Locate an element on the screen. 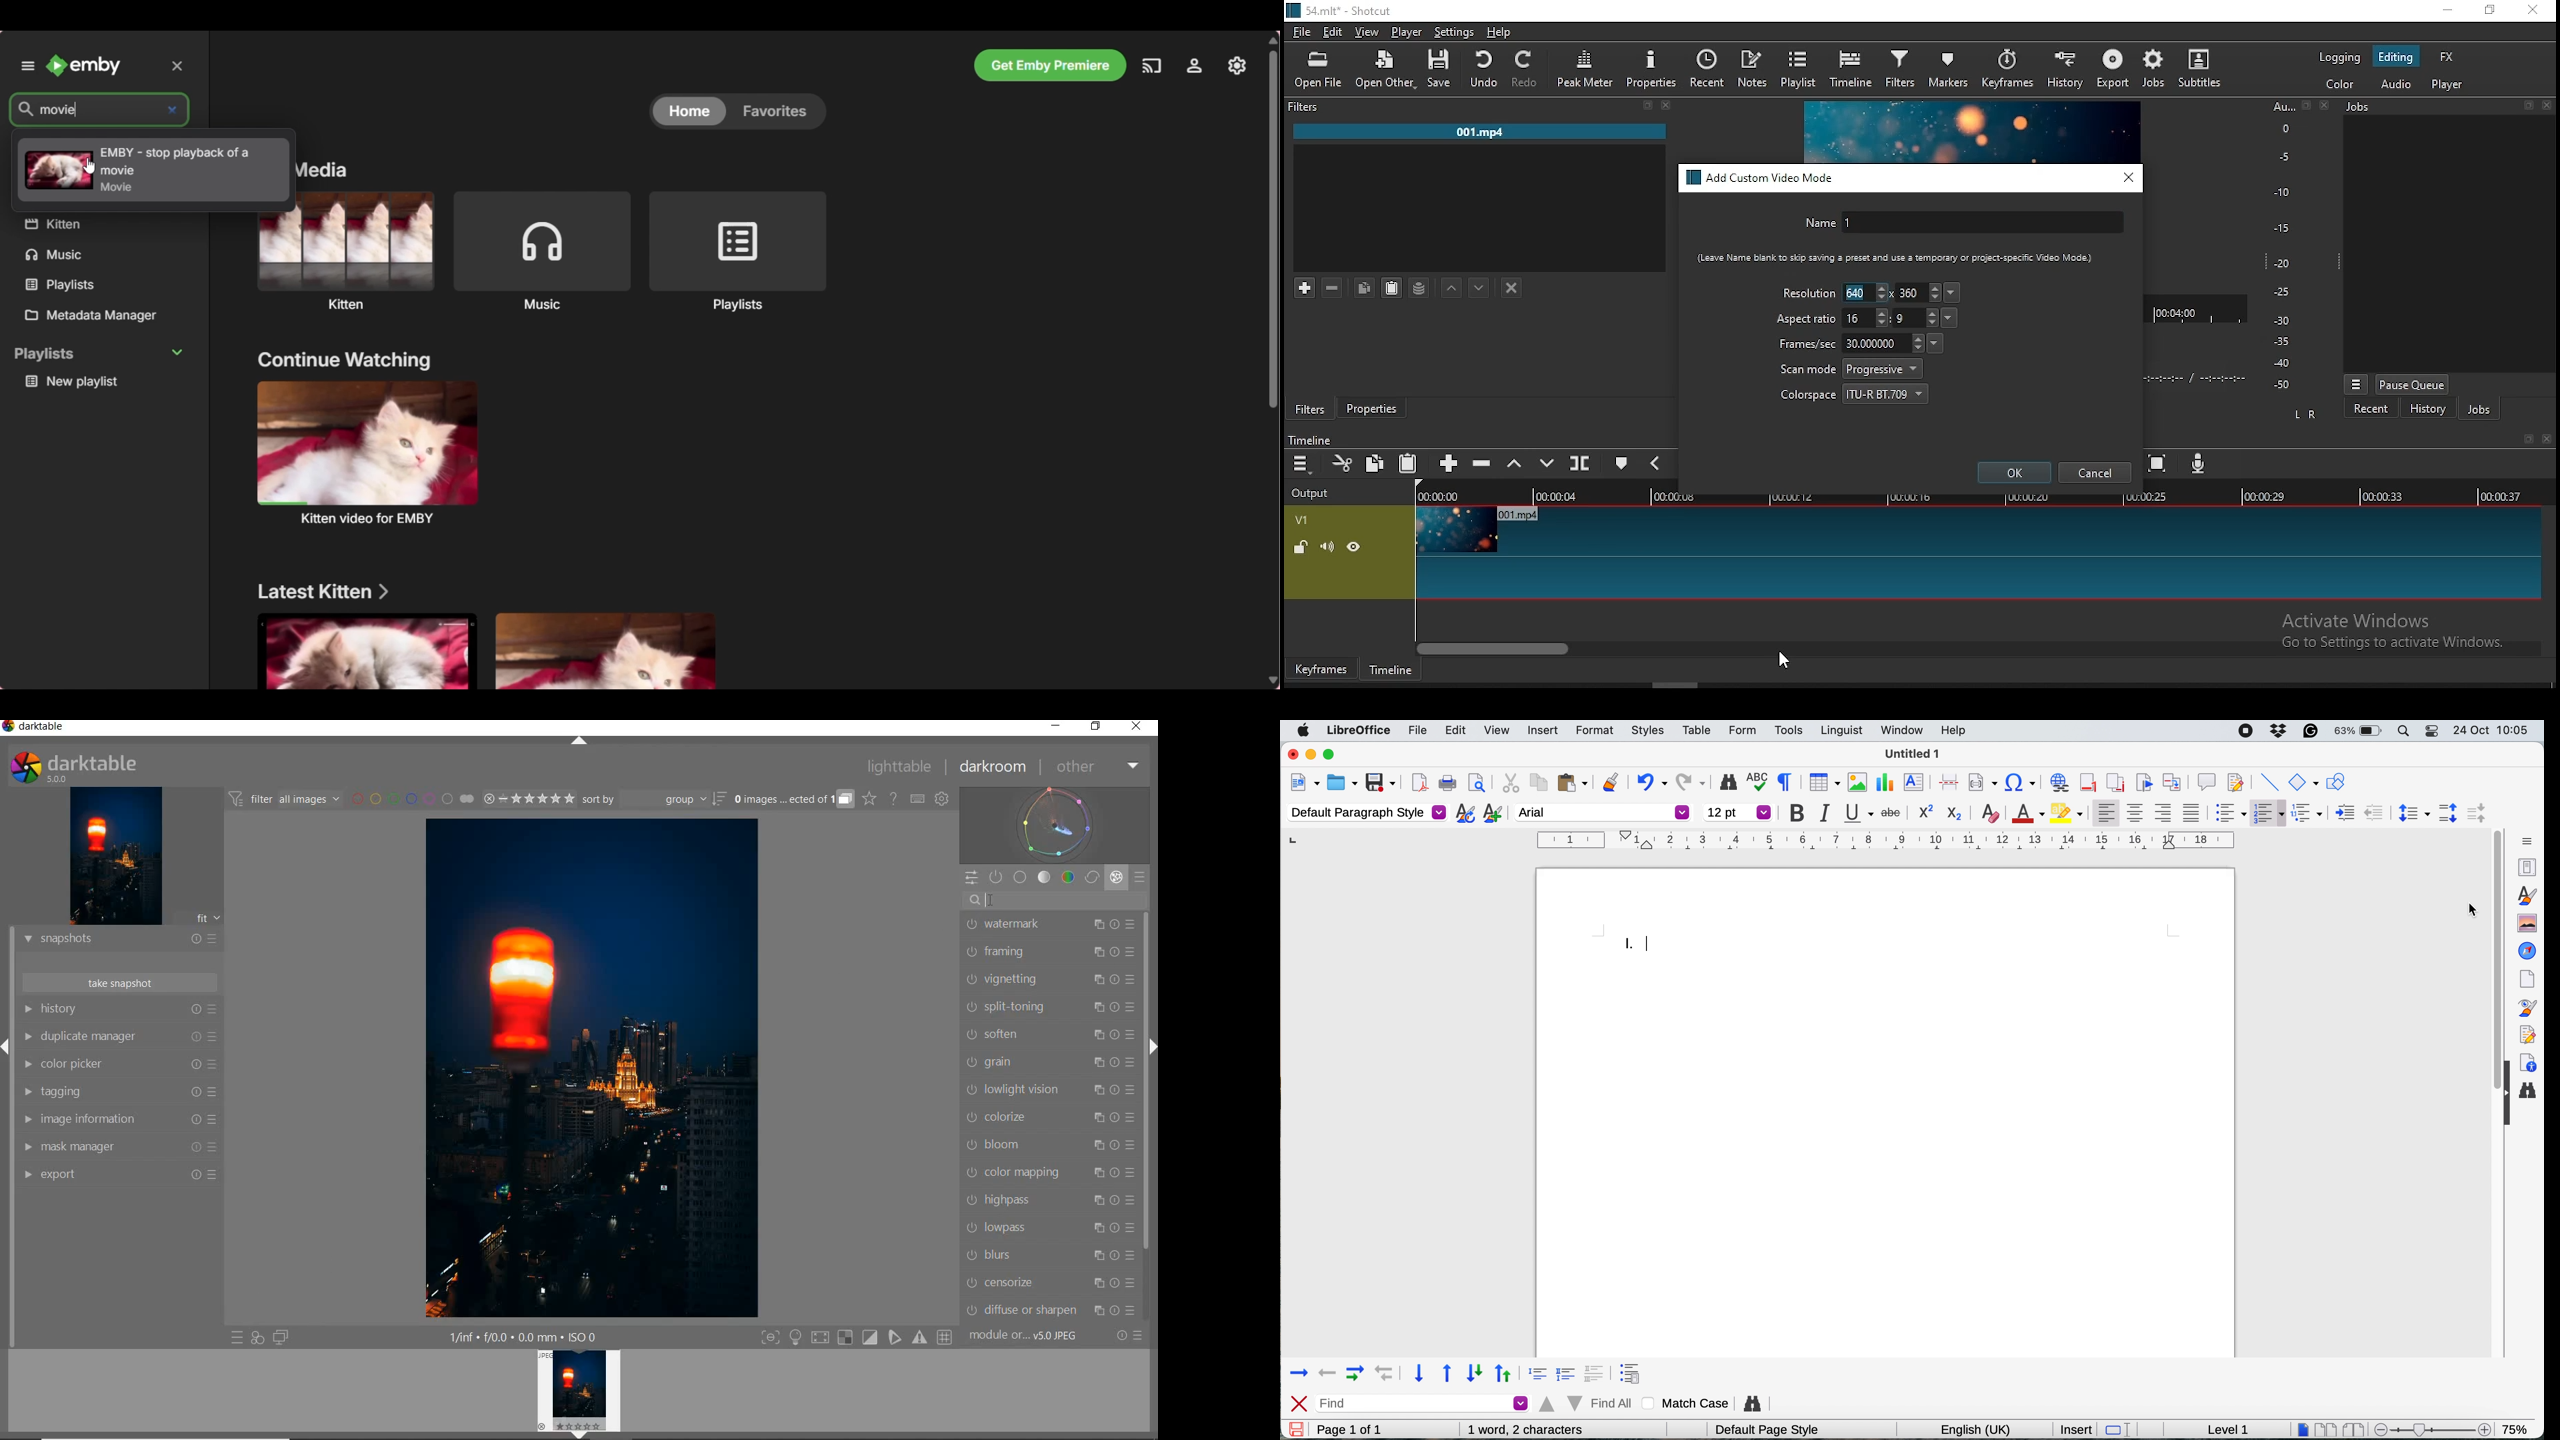 The image size is (2576, 1456). timeline menu is located at coordinates (1304, 464).